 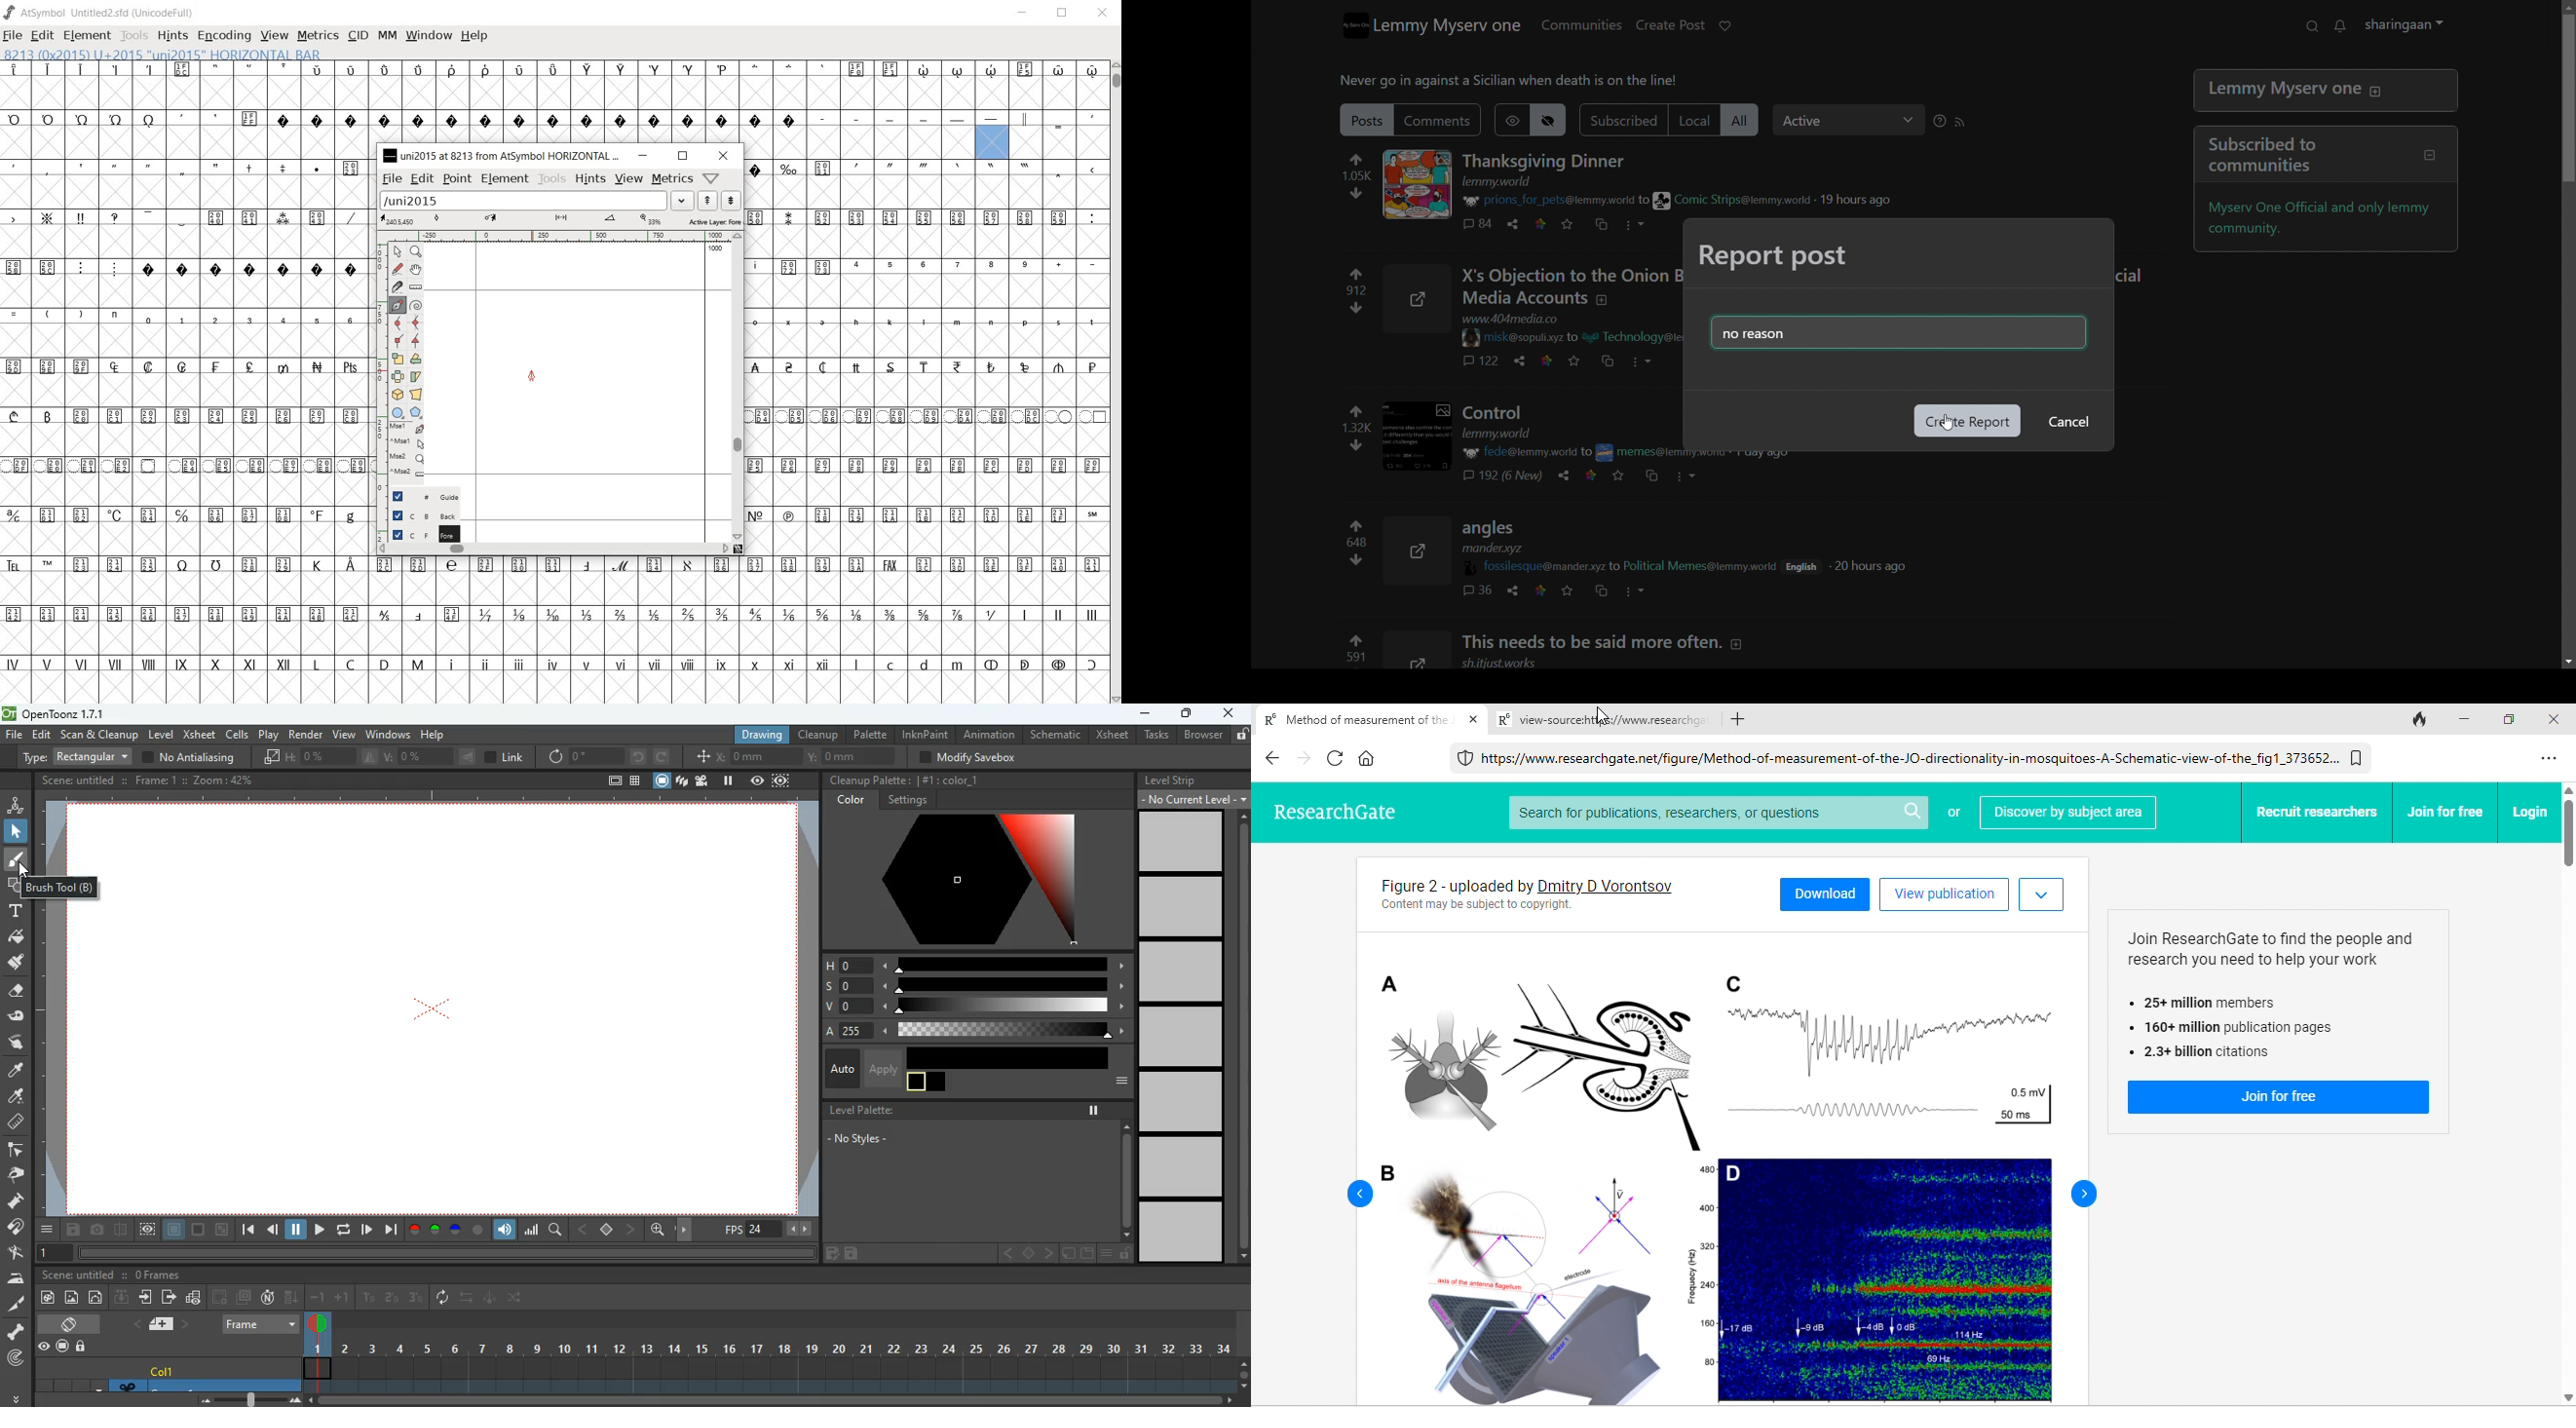 I want to click on Expand here with the image, so click(x=1423, y=300).